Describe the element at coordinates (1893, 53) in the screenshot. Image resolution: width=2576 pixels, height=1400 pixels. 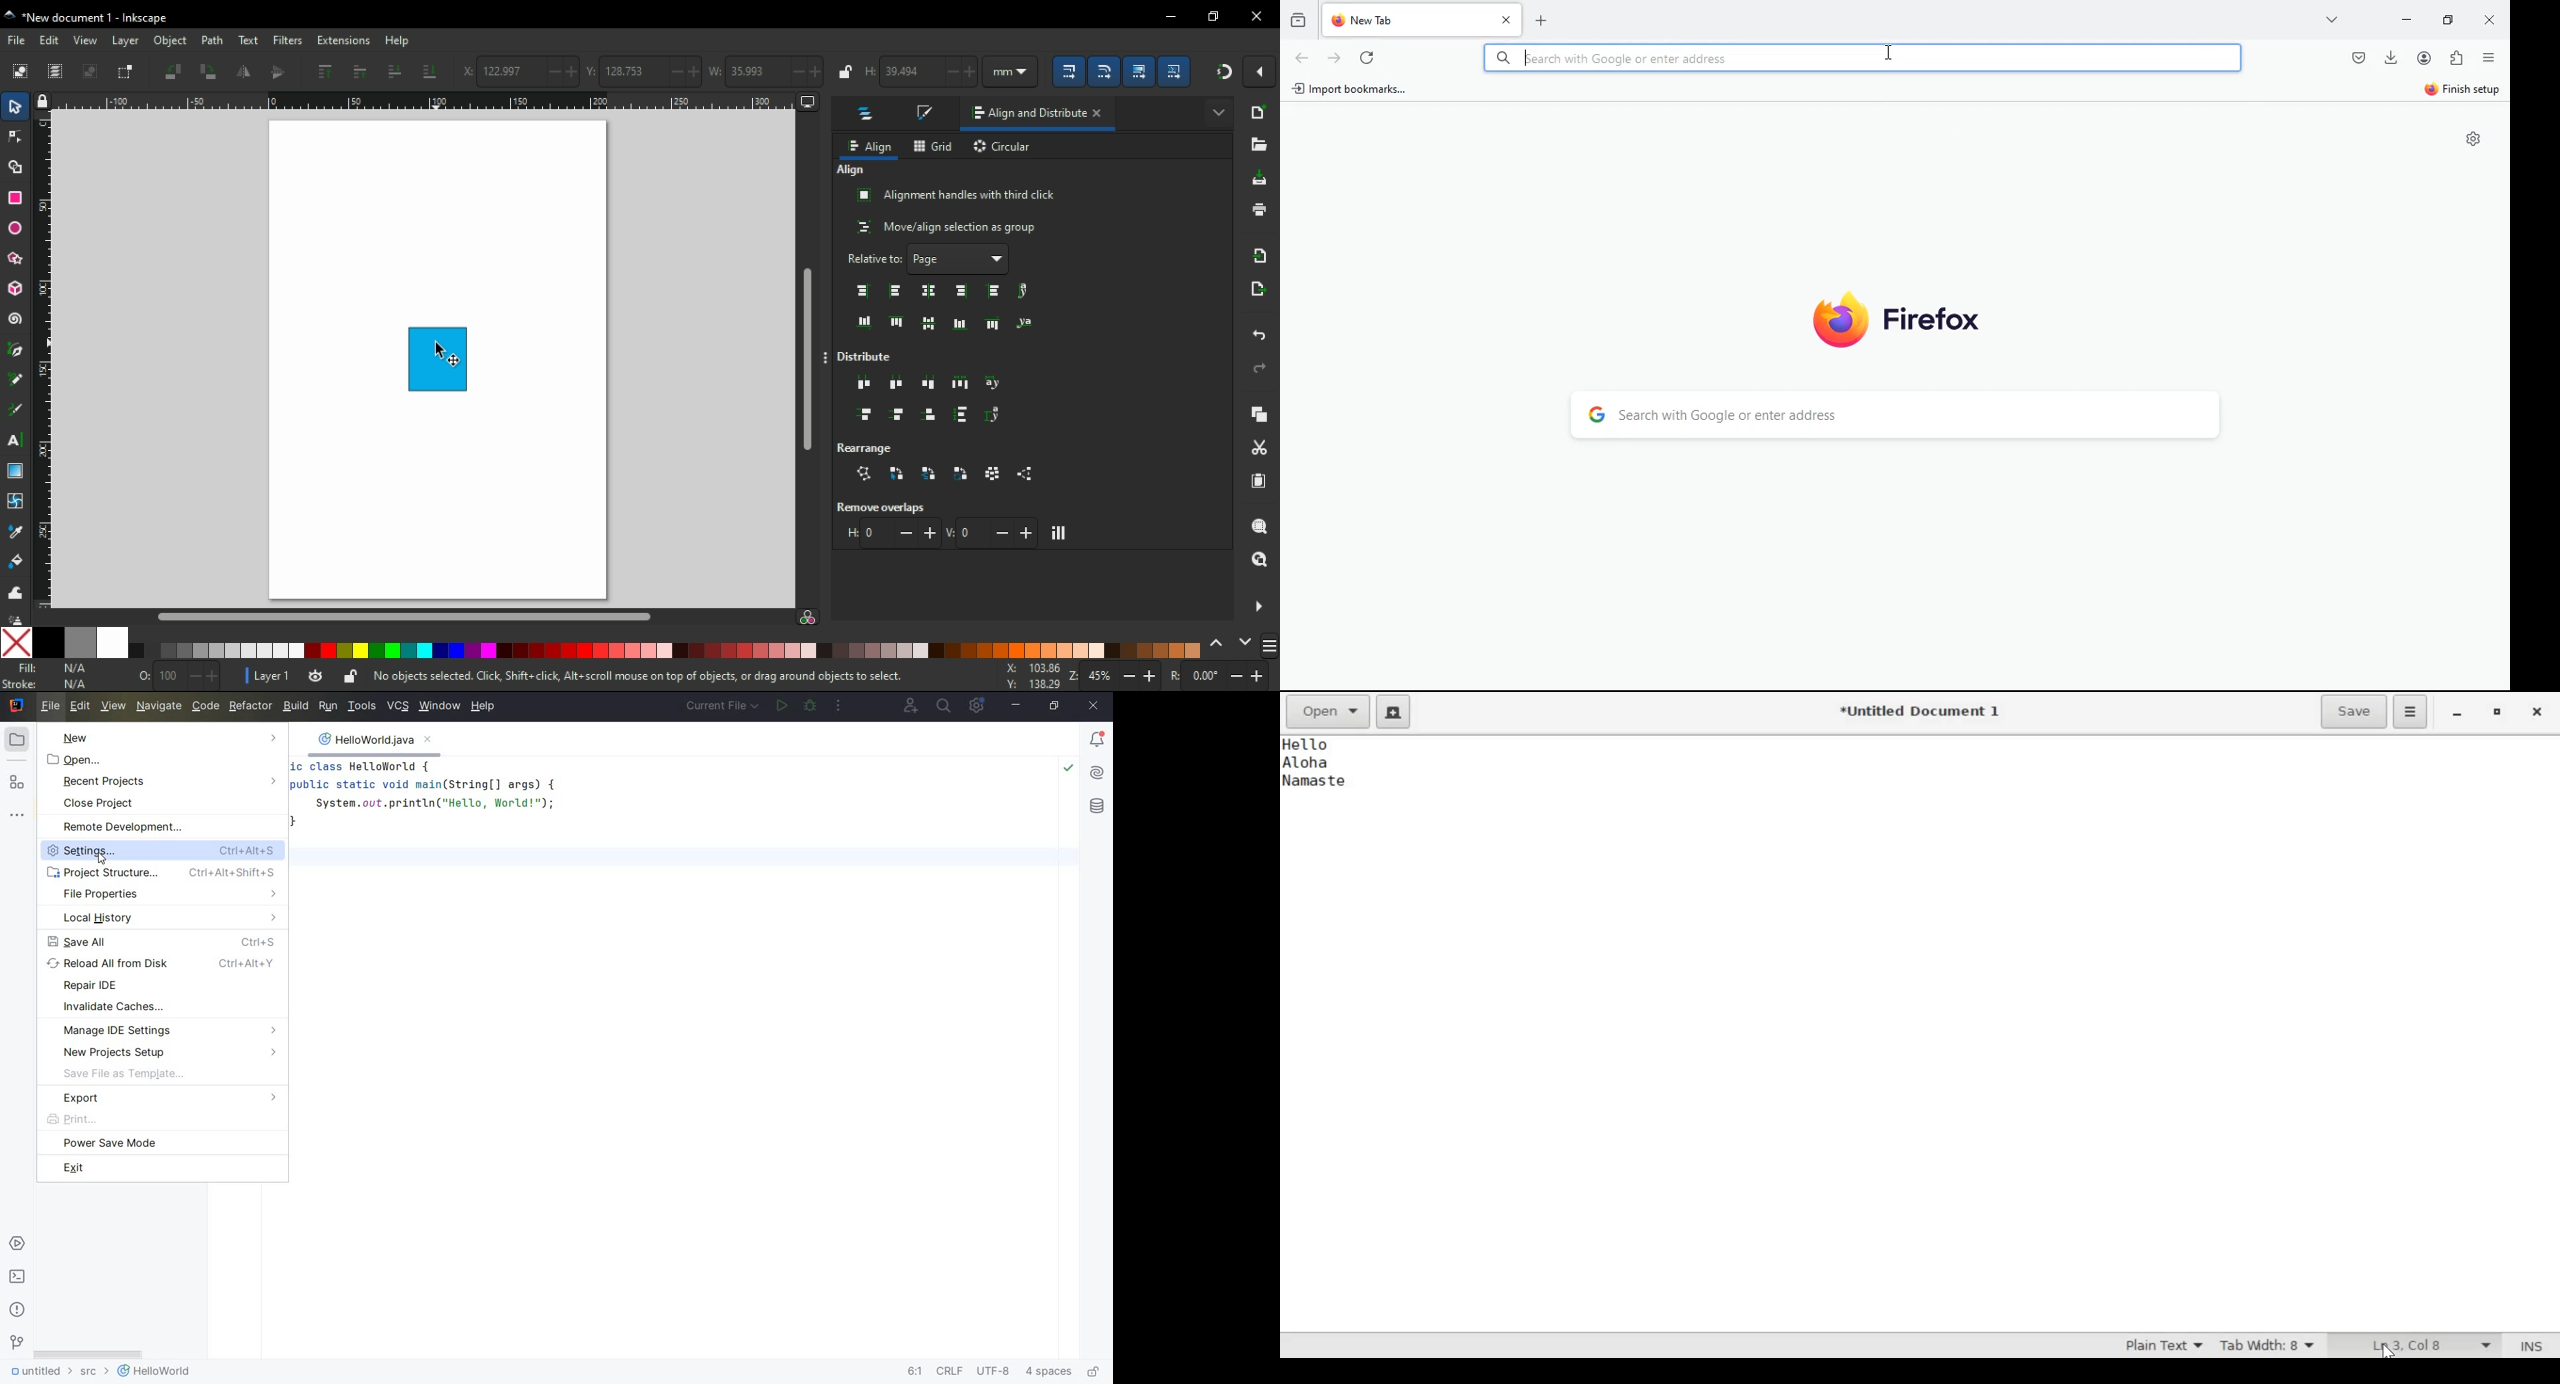
I see `Cursor` at that location.